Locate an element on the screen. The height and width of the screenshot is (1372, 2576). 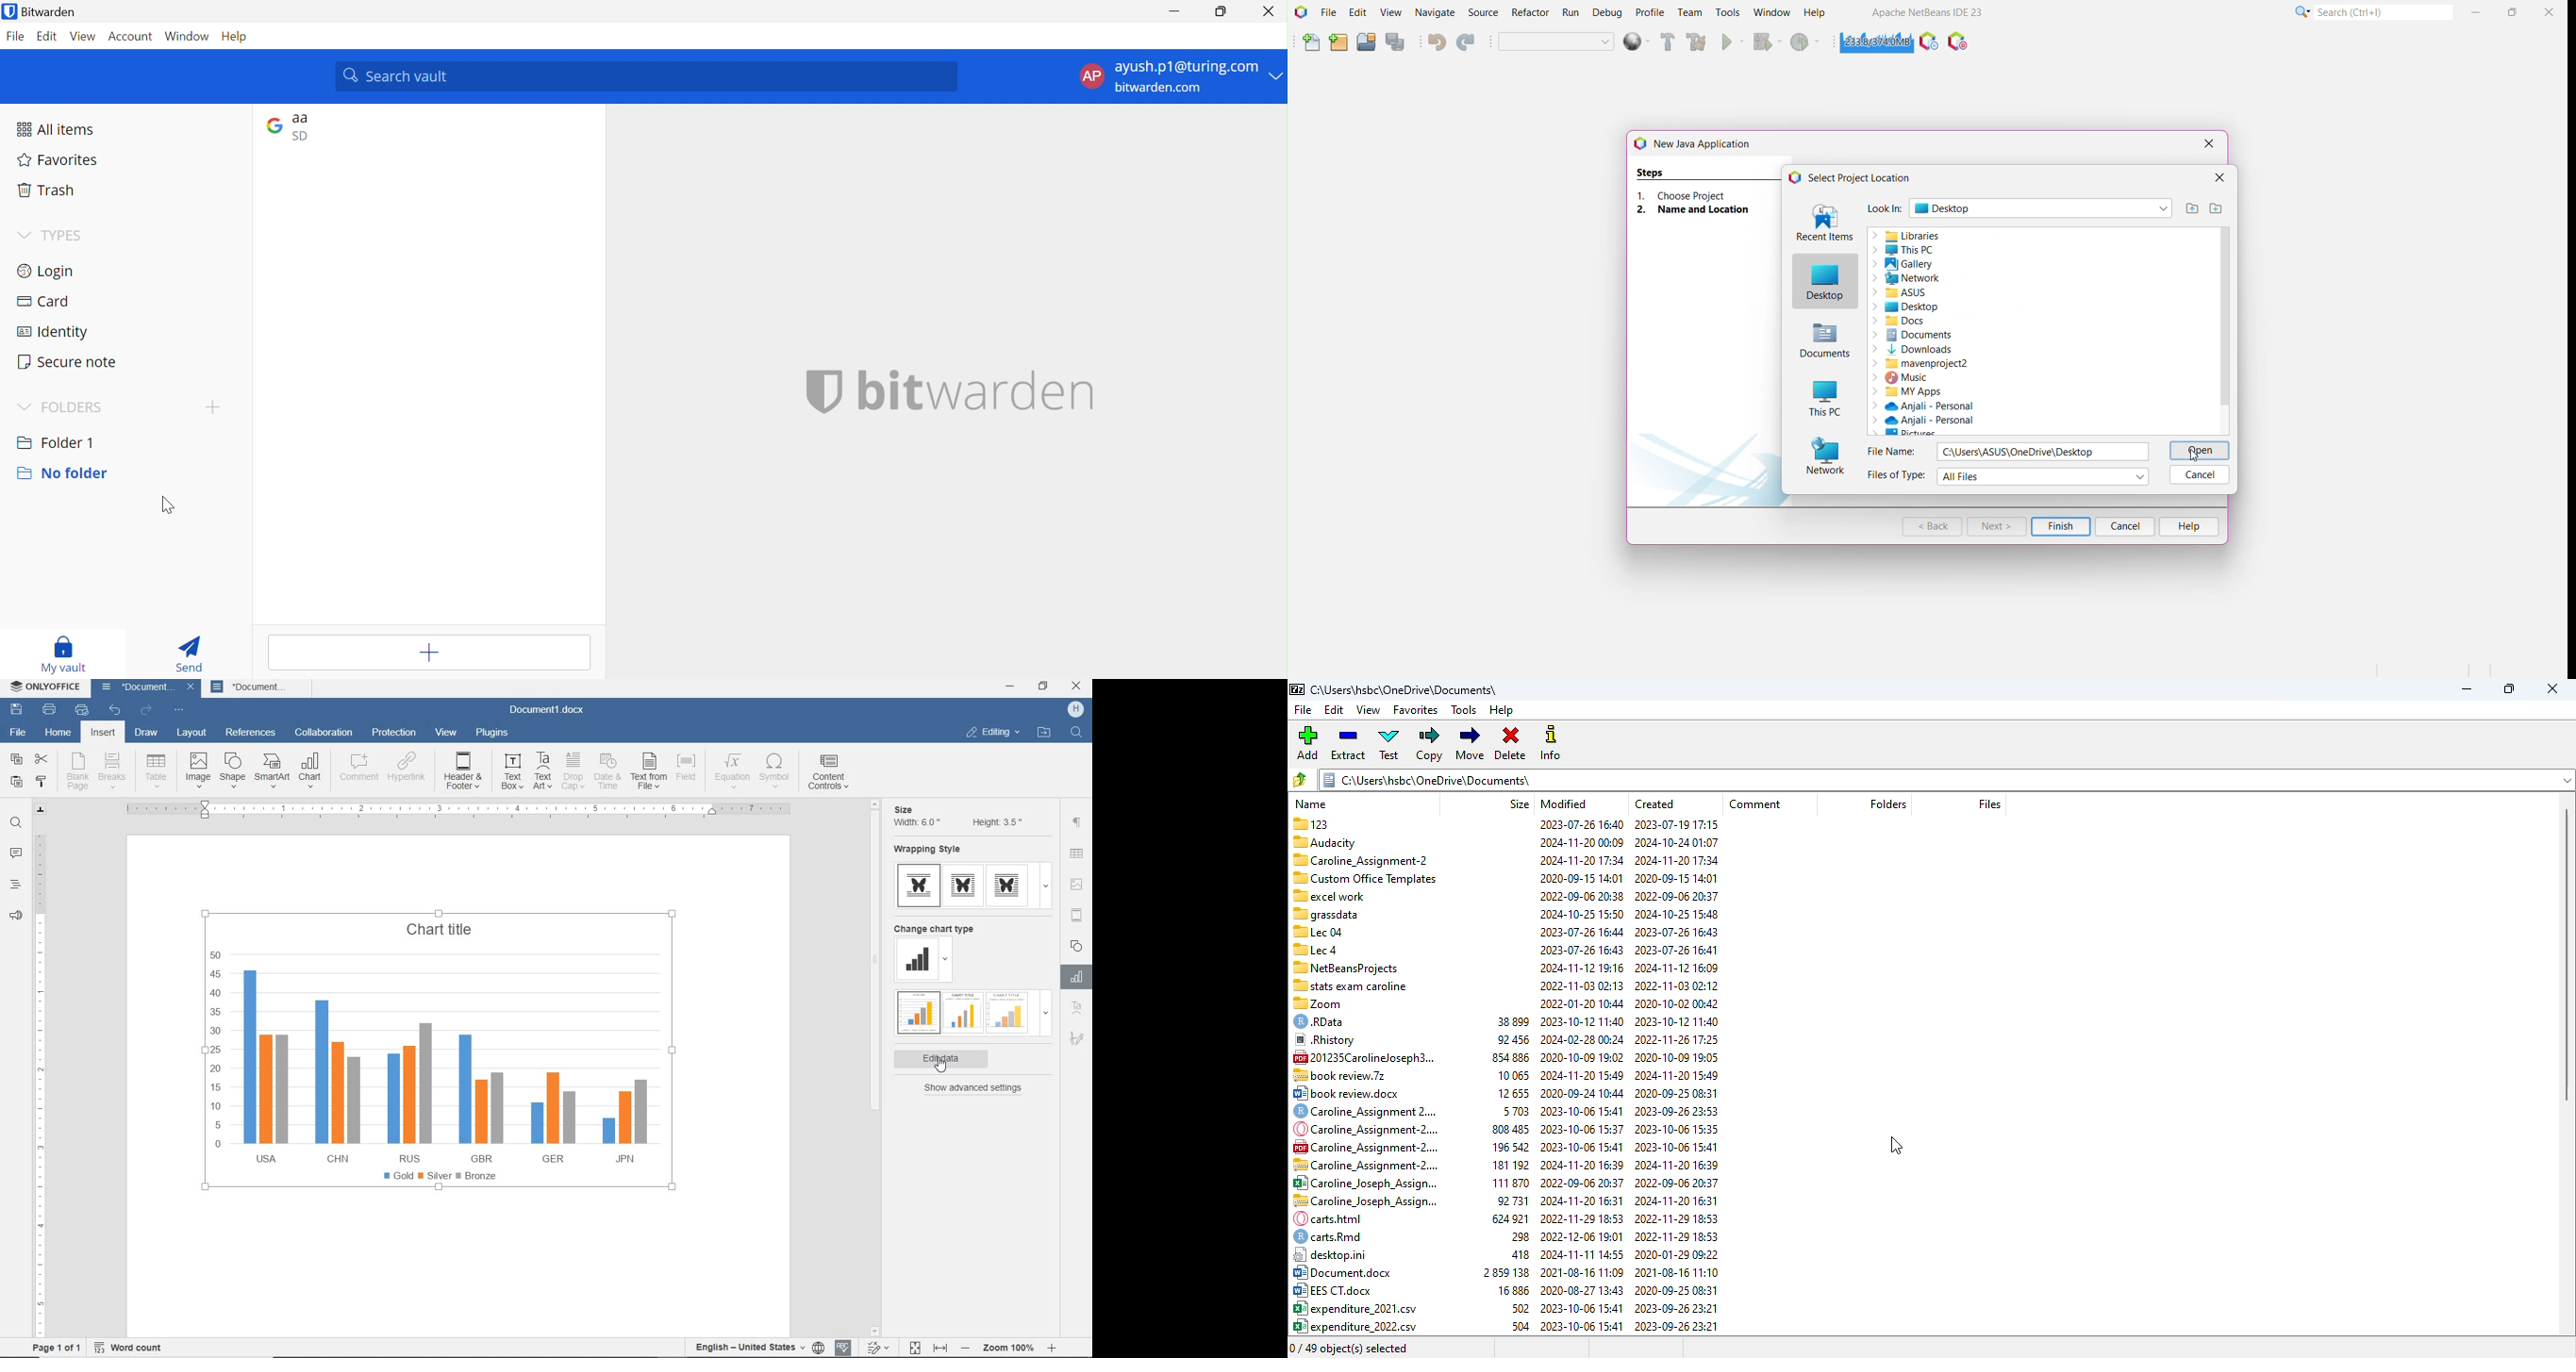
 is located at coordinates (2552, 689).